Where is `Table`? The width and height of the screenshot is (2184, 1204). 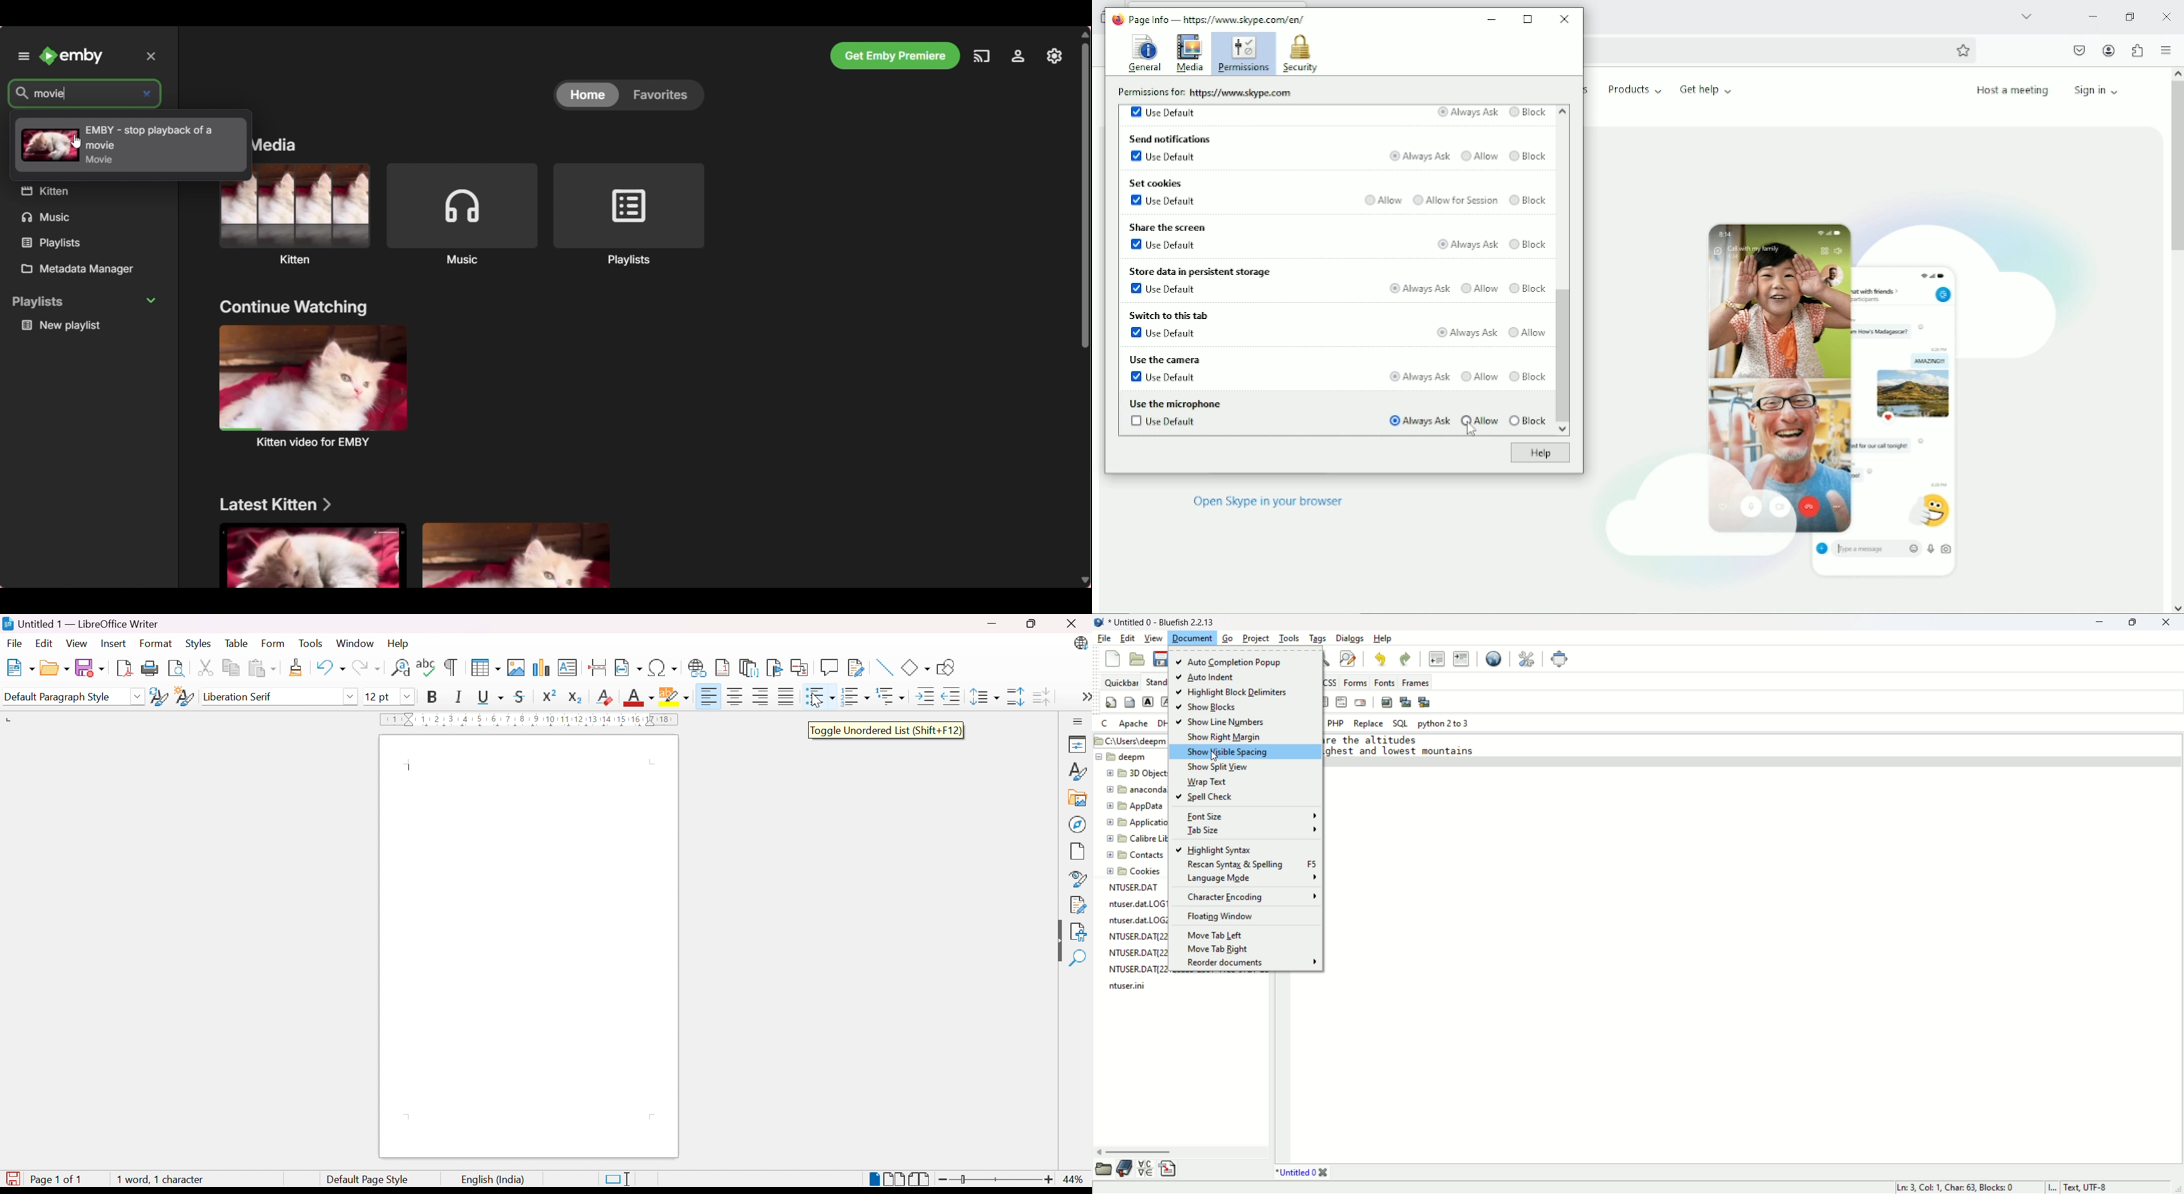
Table is located at coordinates (237, 642).